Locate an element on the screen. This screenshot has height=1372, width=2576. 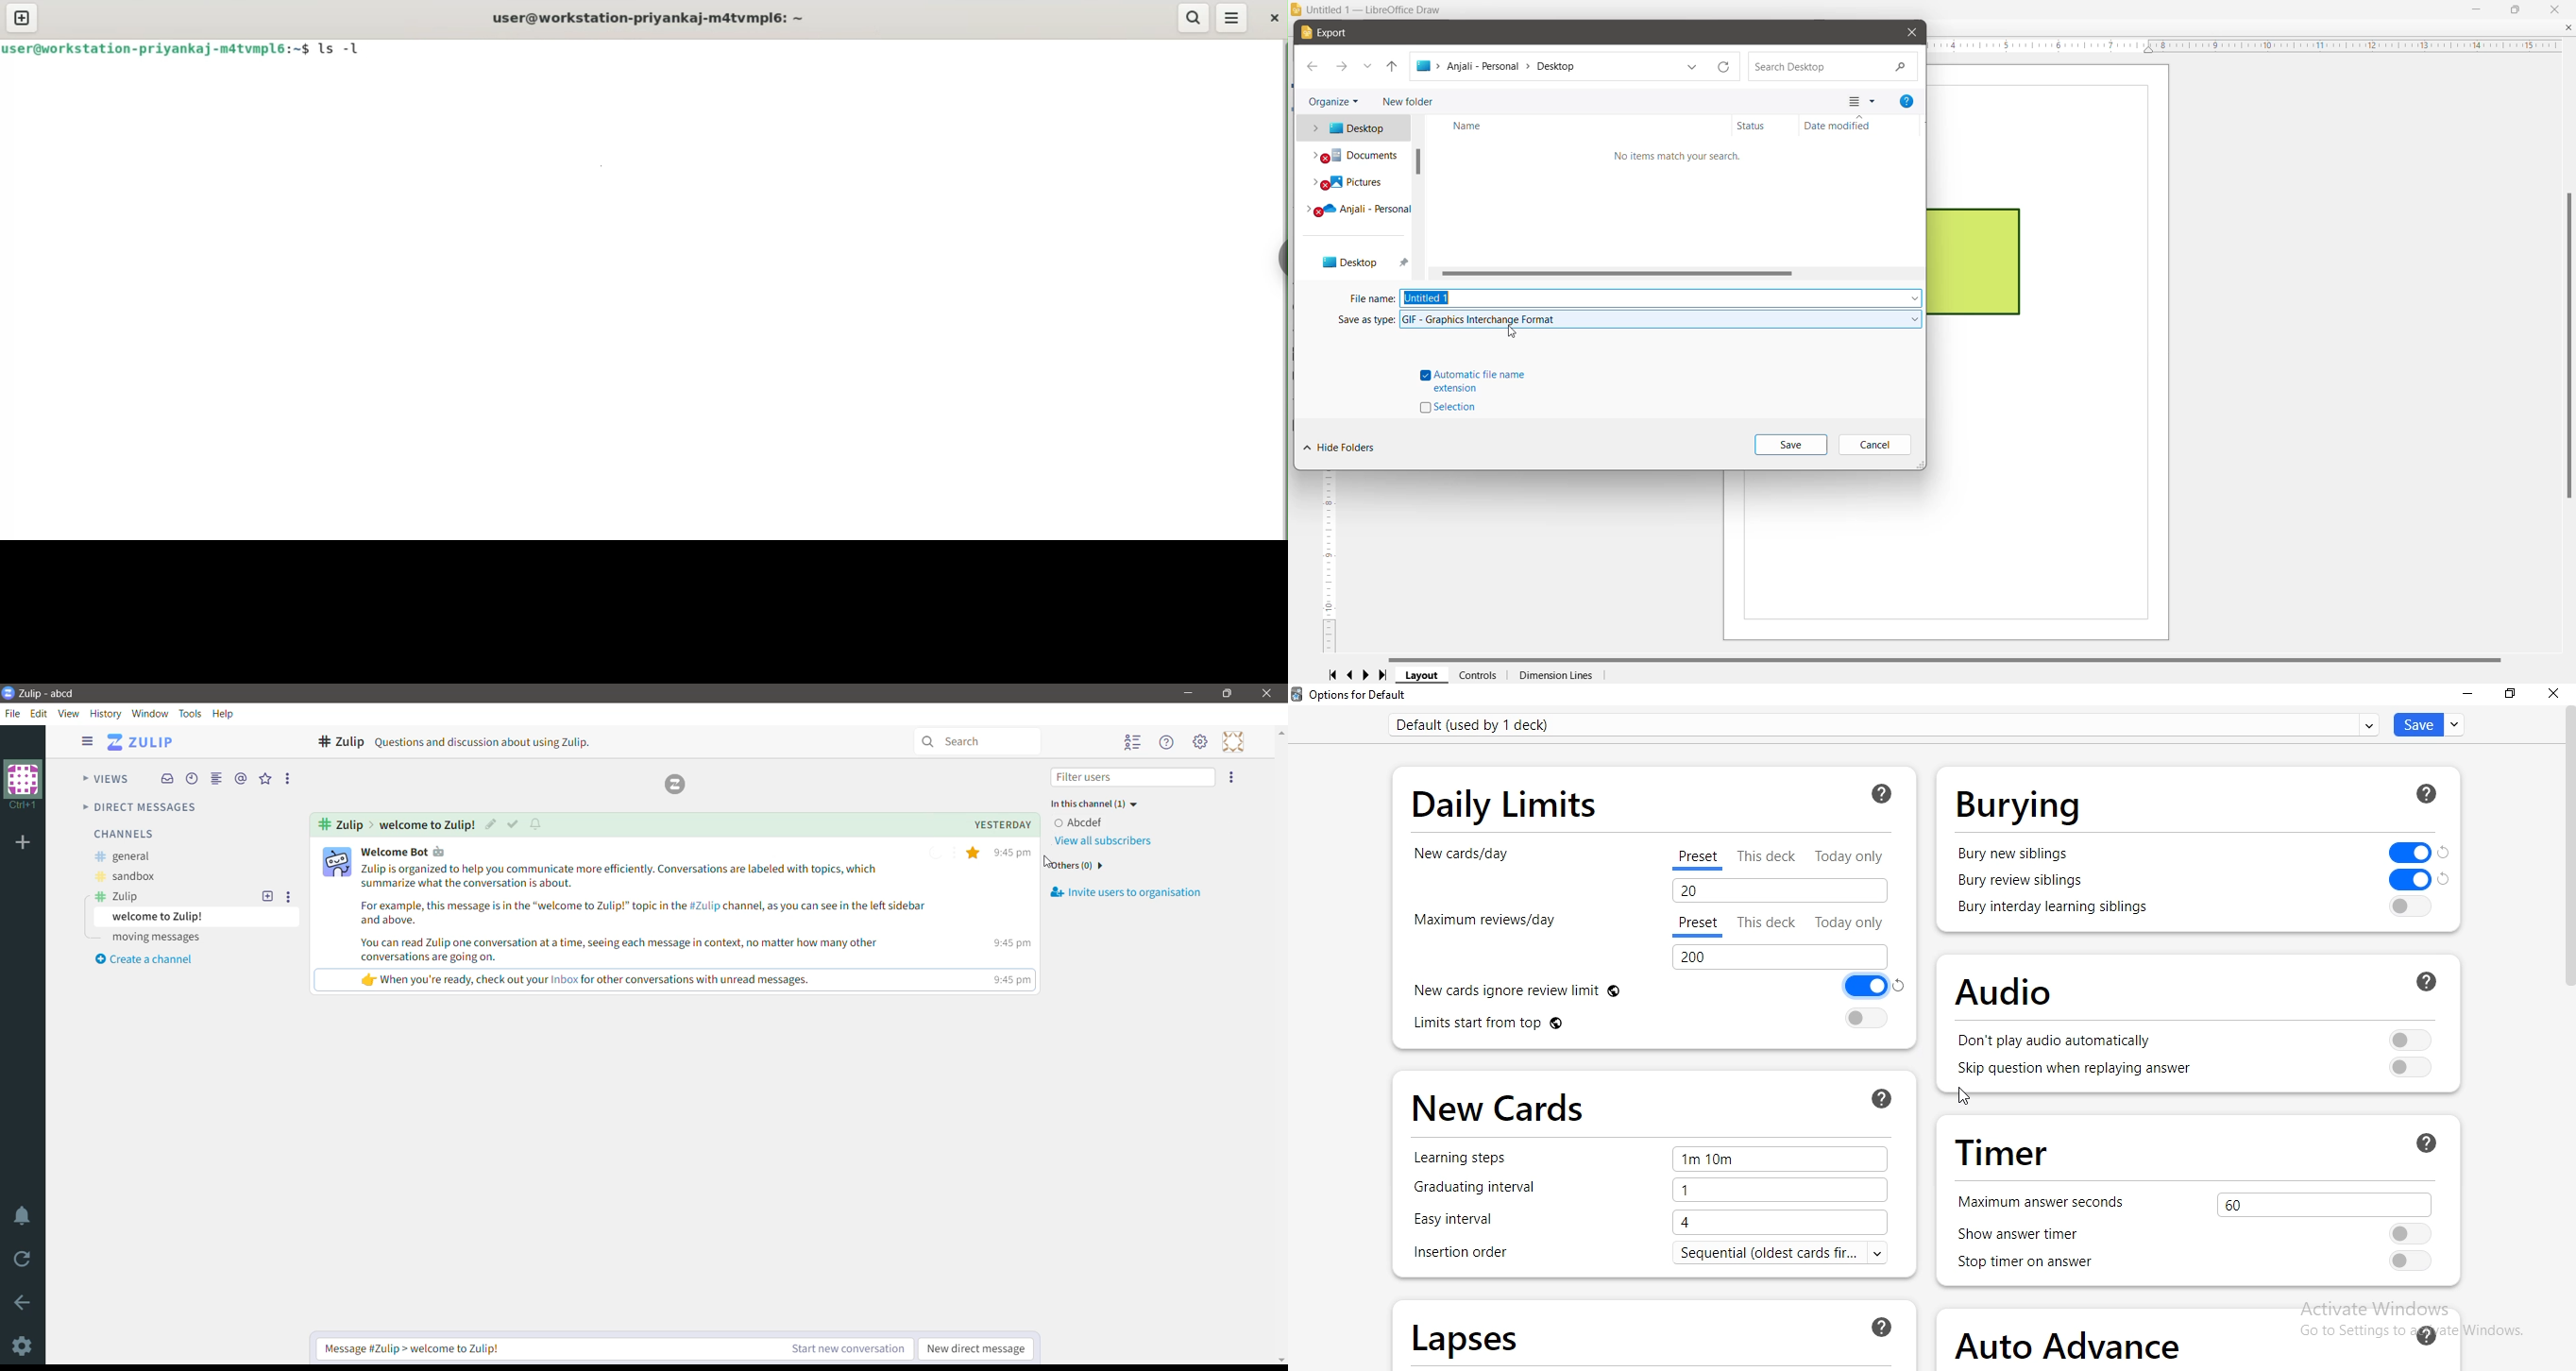
Cancel is located at coordinates (1873, 445).